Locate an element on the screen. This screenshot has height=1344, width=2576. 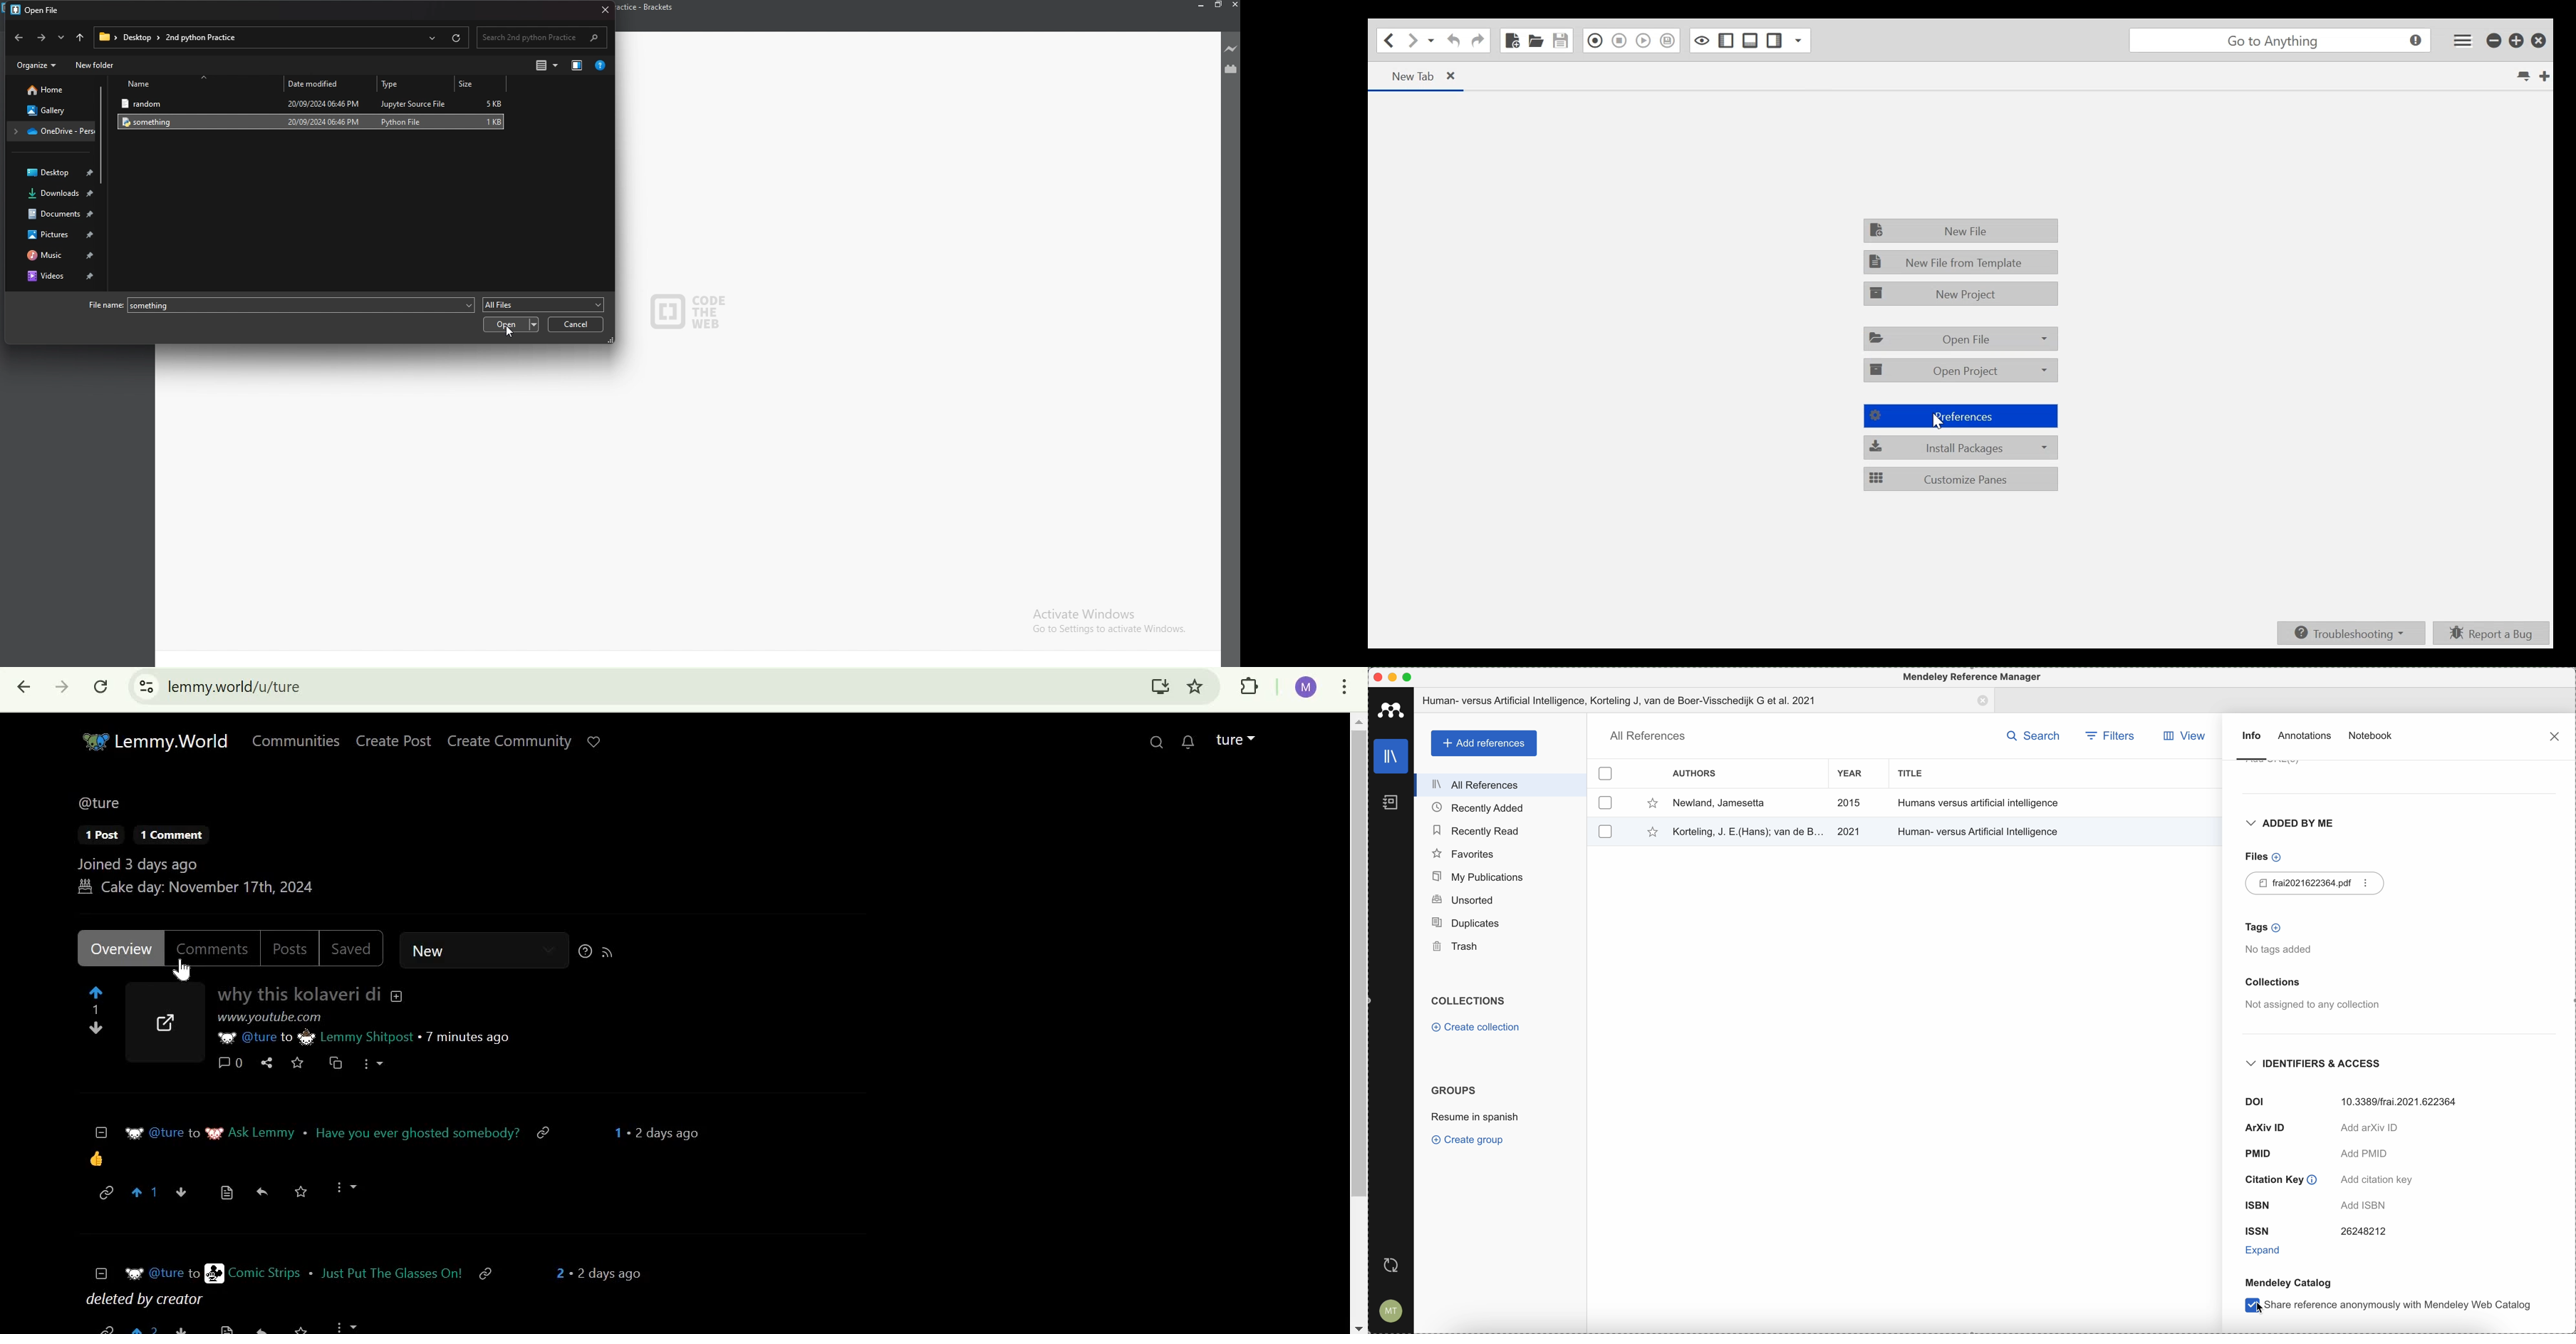
authors is located at coordinates (1696, 773).